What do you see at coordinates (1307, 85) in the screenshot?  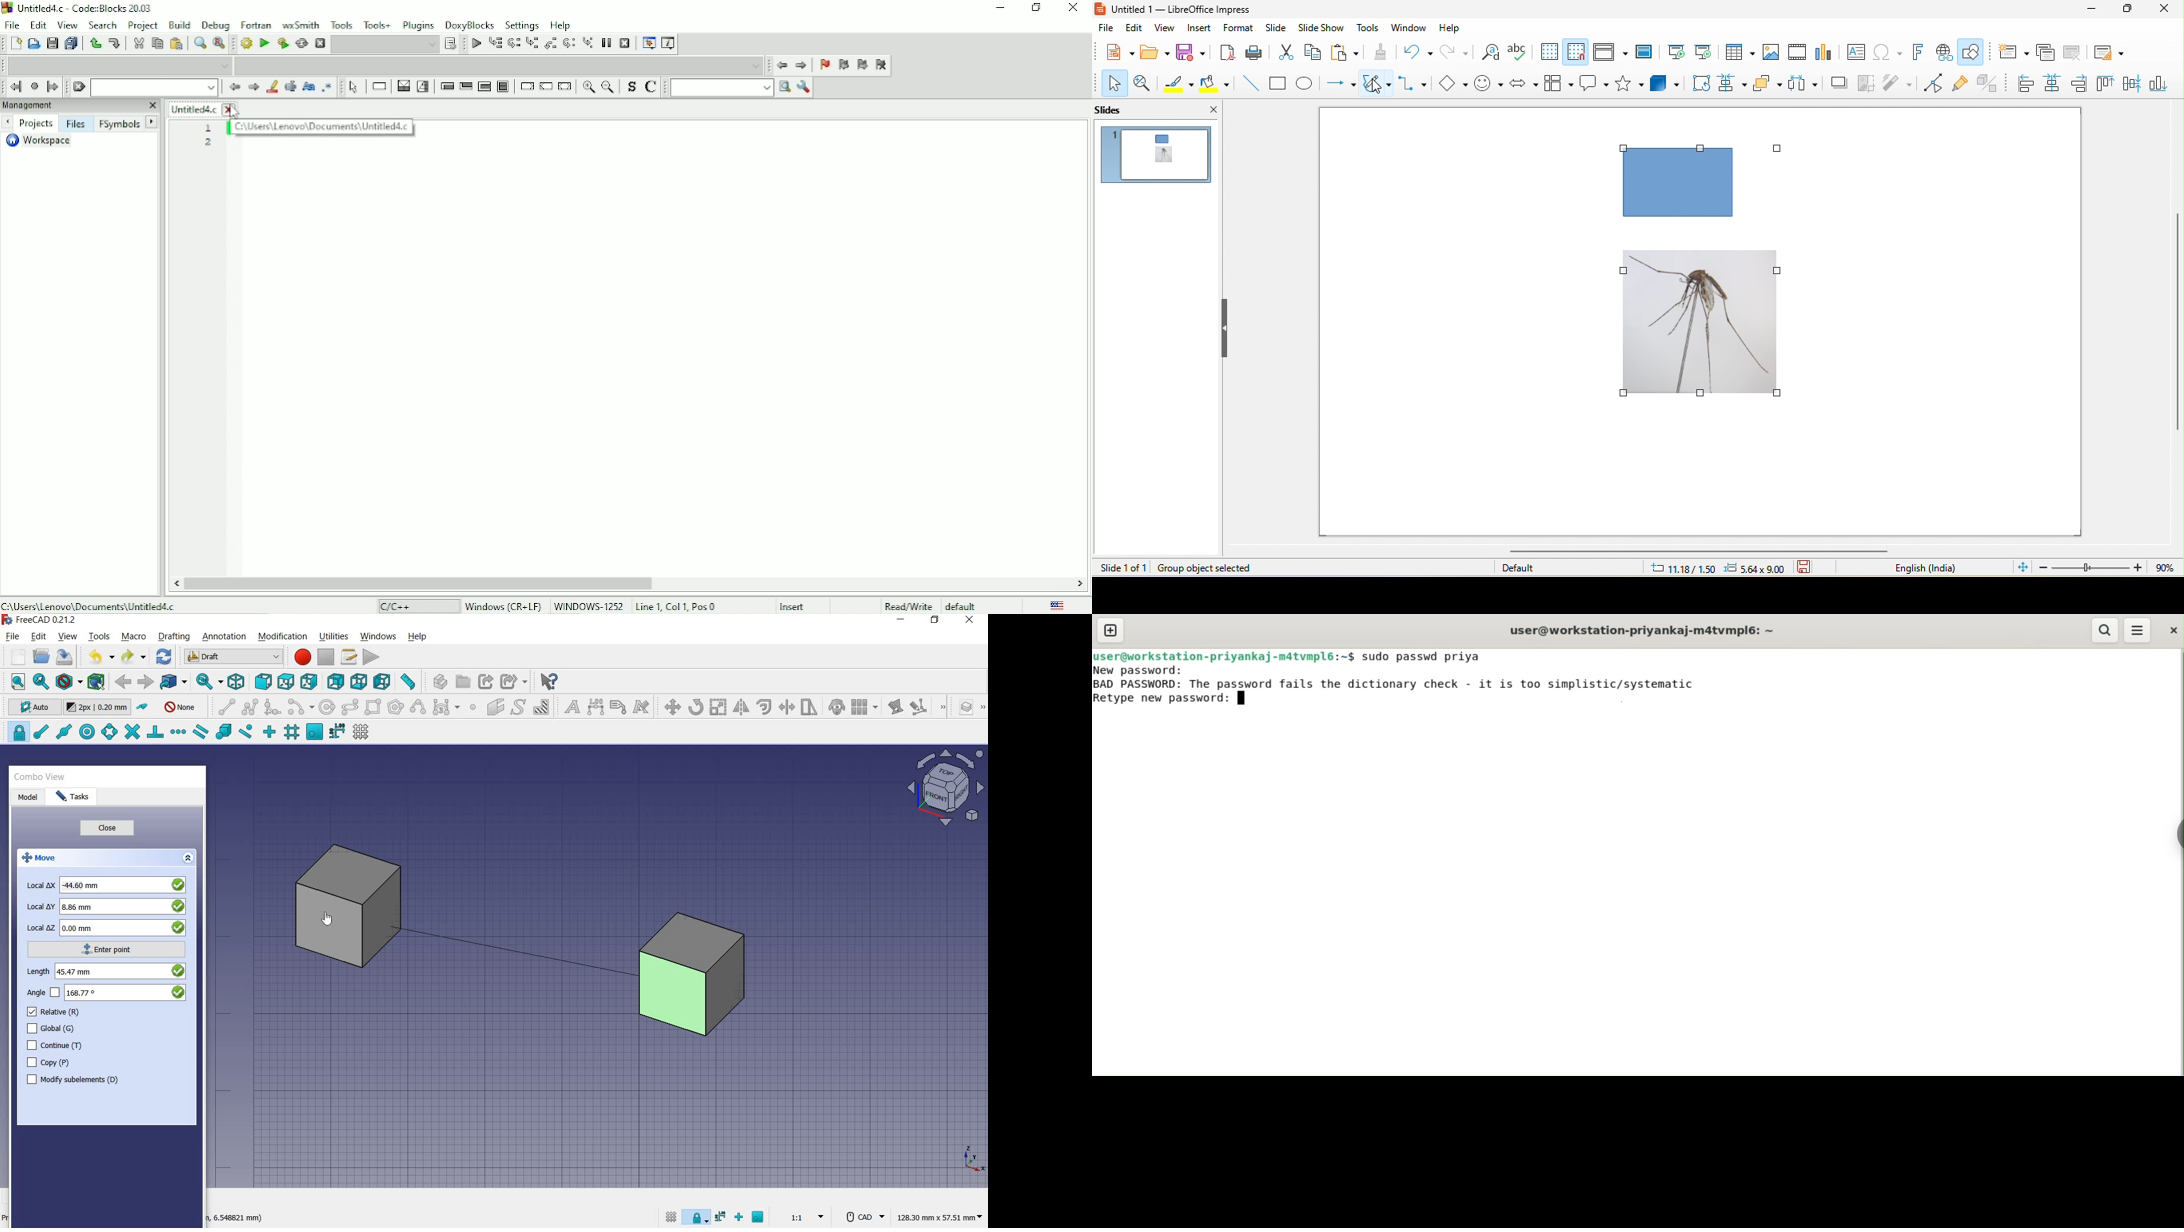 I see `ellipse` at bounding box center [1307, 85].